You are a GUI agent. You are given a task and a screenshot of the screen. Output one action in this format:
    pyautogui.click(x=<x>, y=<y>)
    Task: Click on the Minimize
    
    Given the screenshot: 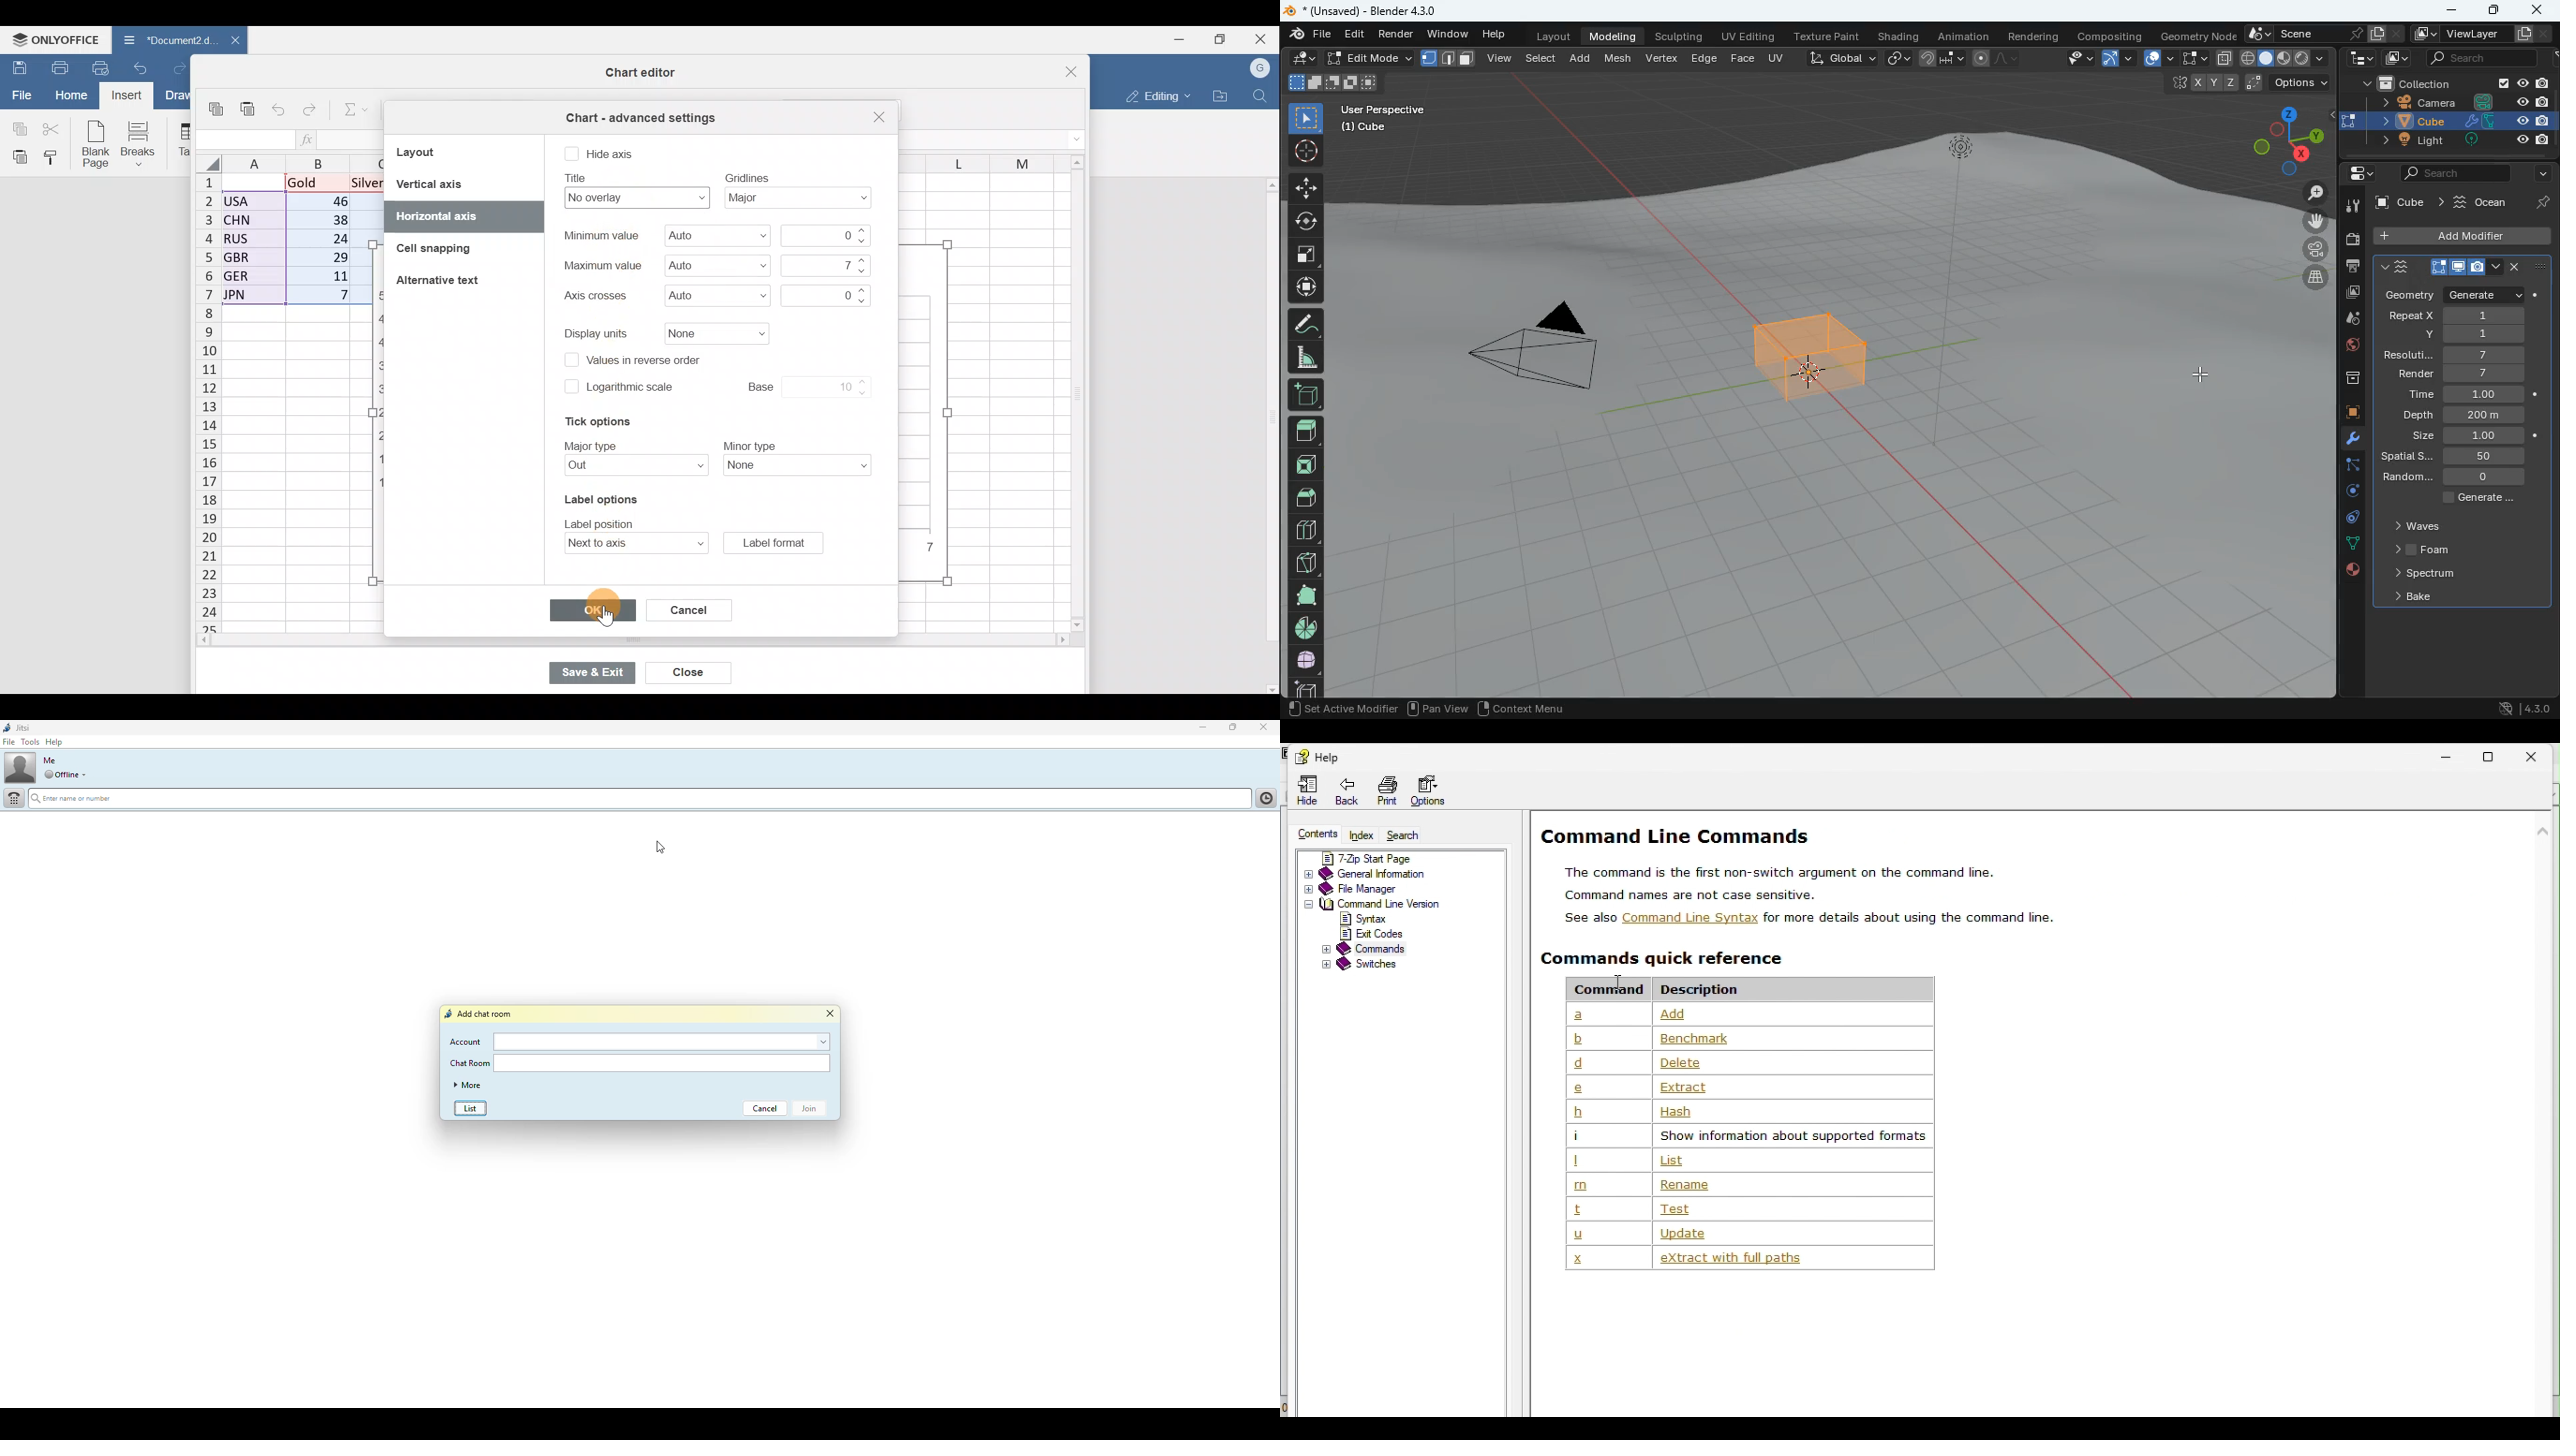 What is the action you would take?
    pyautogui.click(x=2449, y=757)
    